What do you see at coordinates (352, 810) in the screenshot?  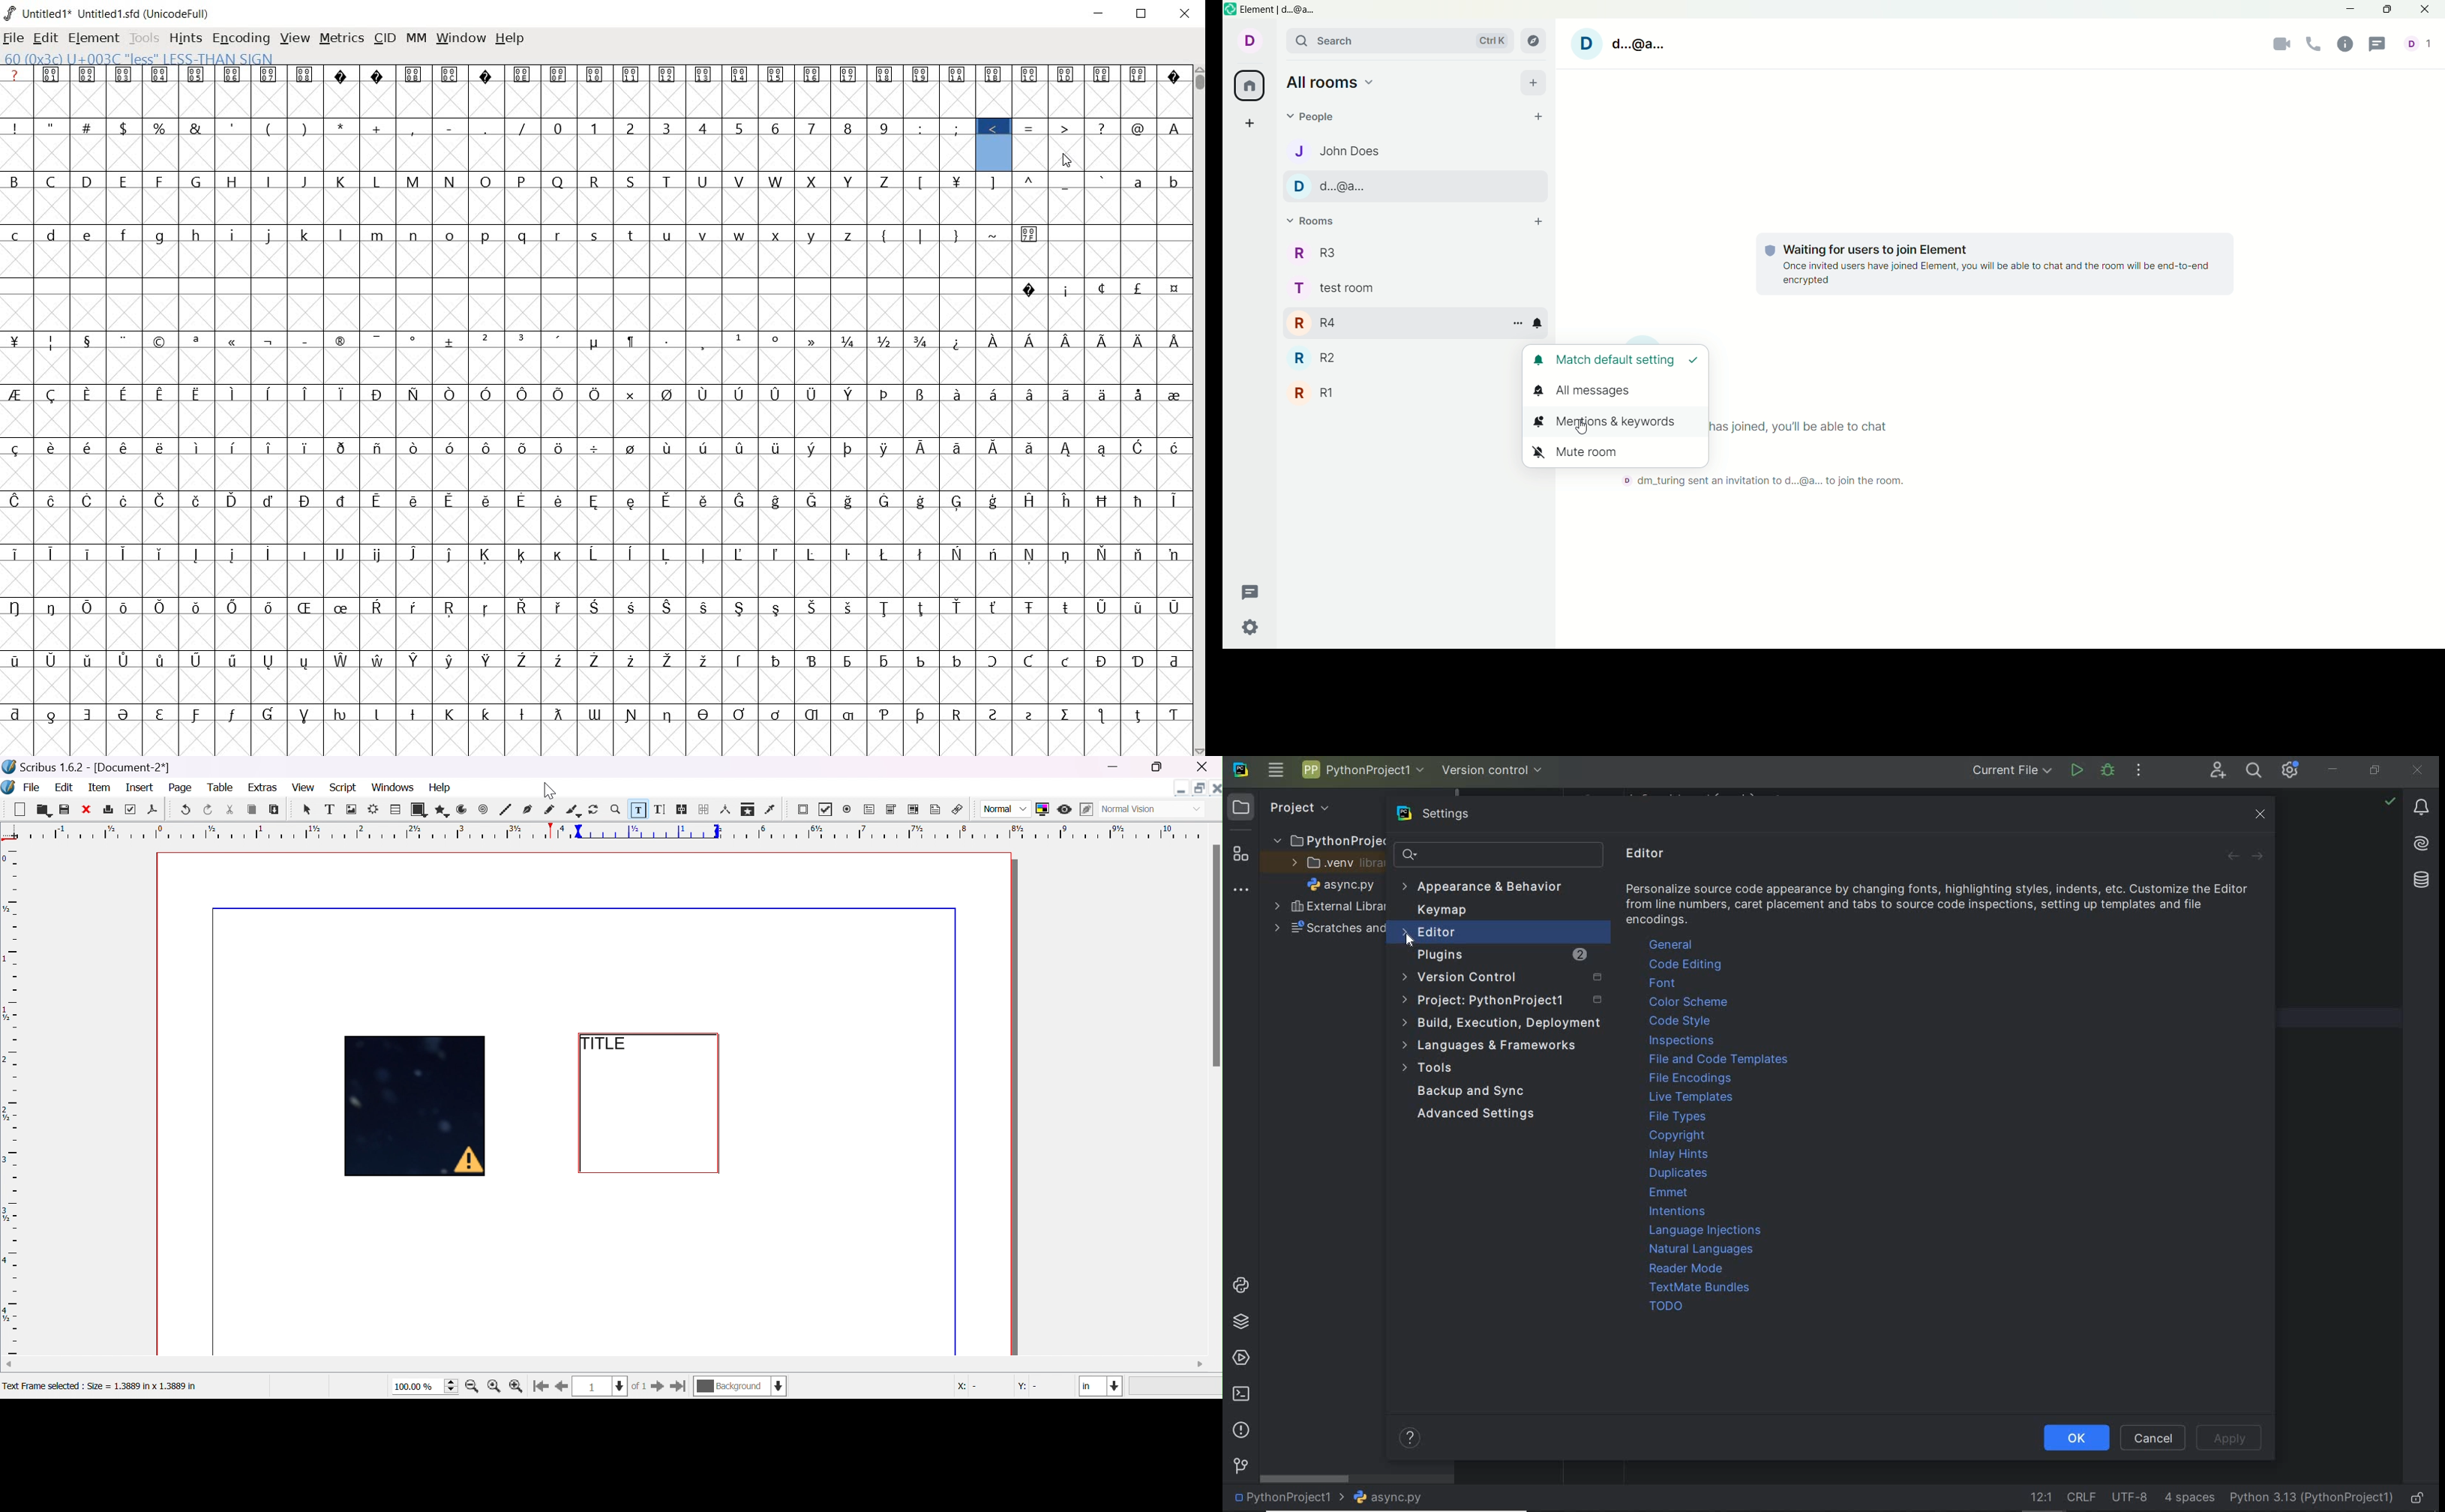 I see `image frame` at bounding box center [352, 810].